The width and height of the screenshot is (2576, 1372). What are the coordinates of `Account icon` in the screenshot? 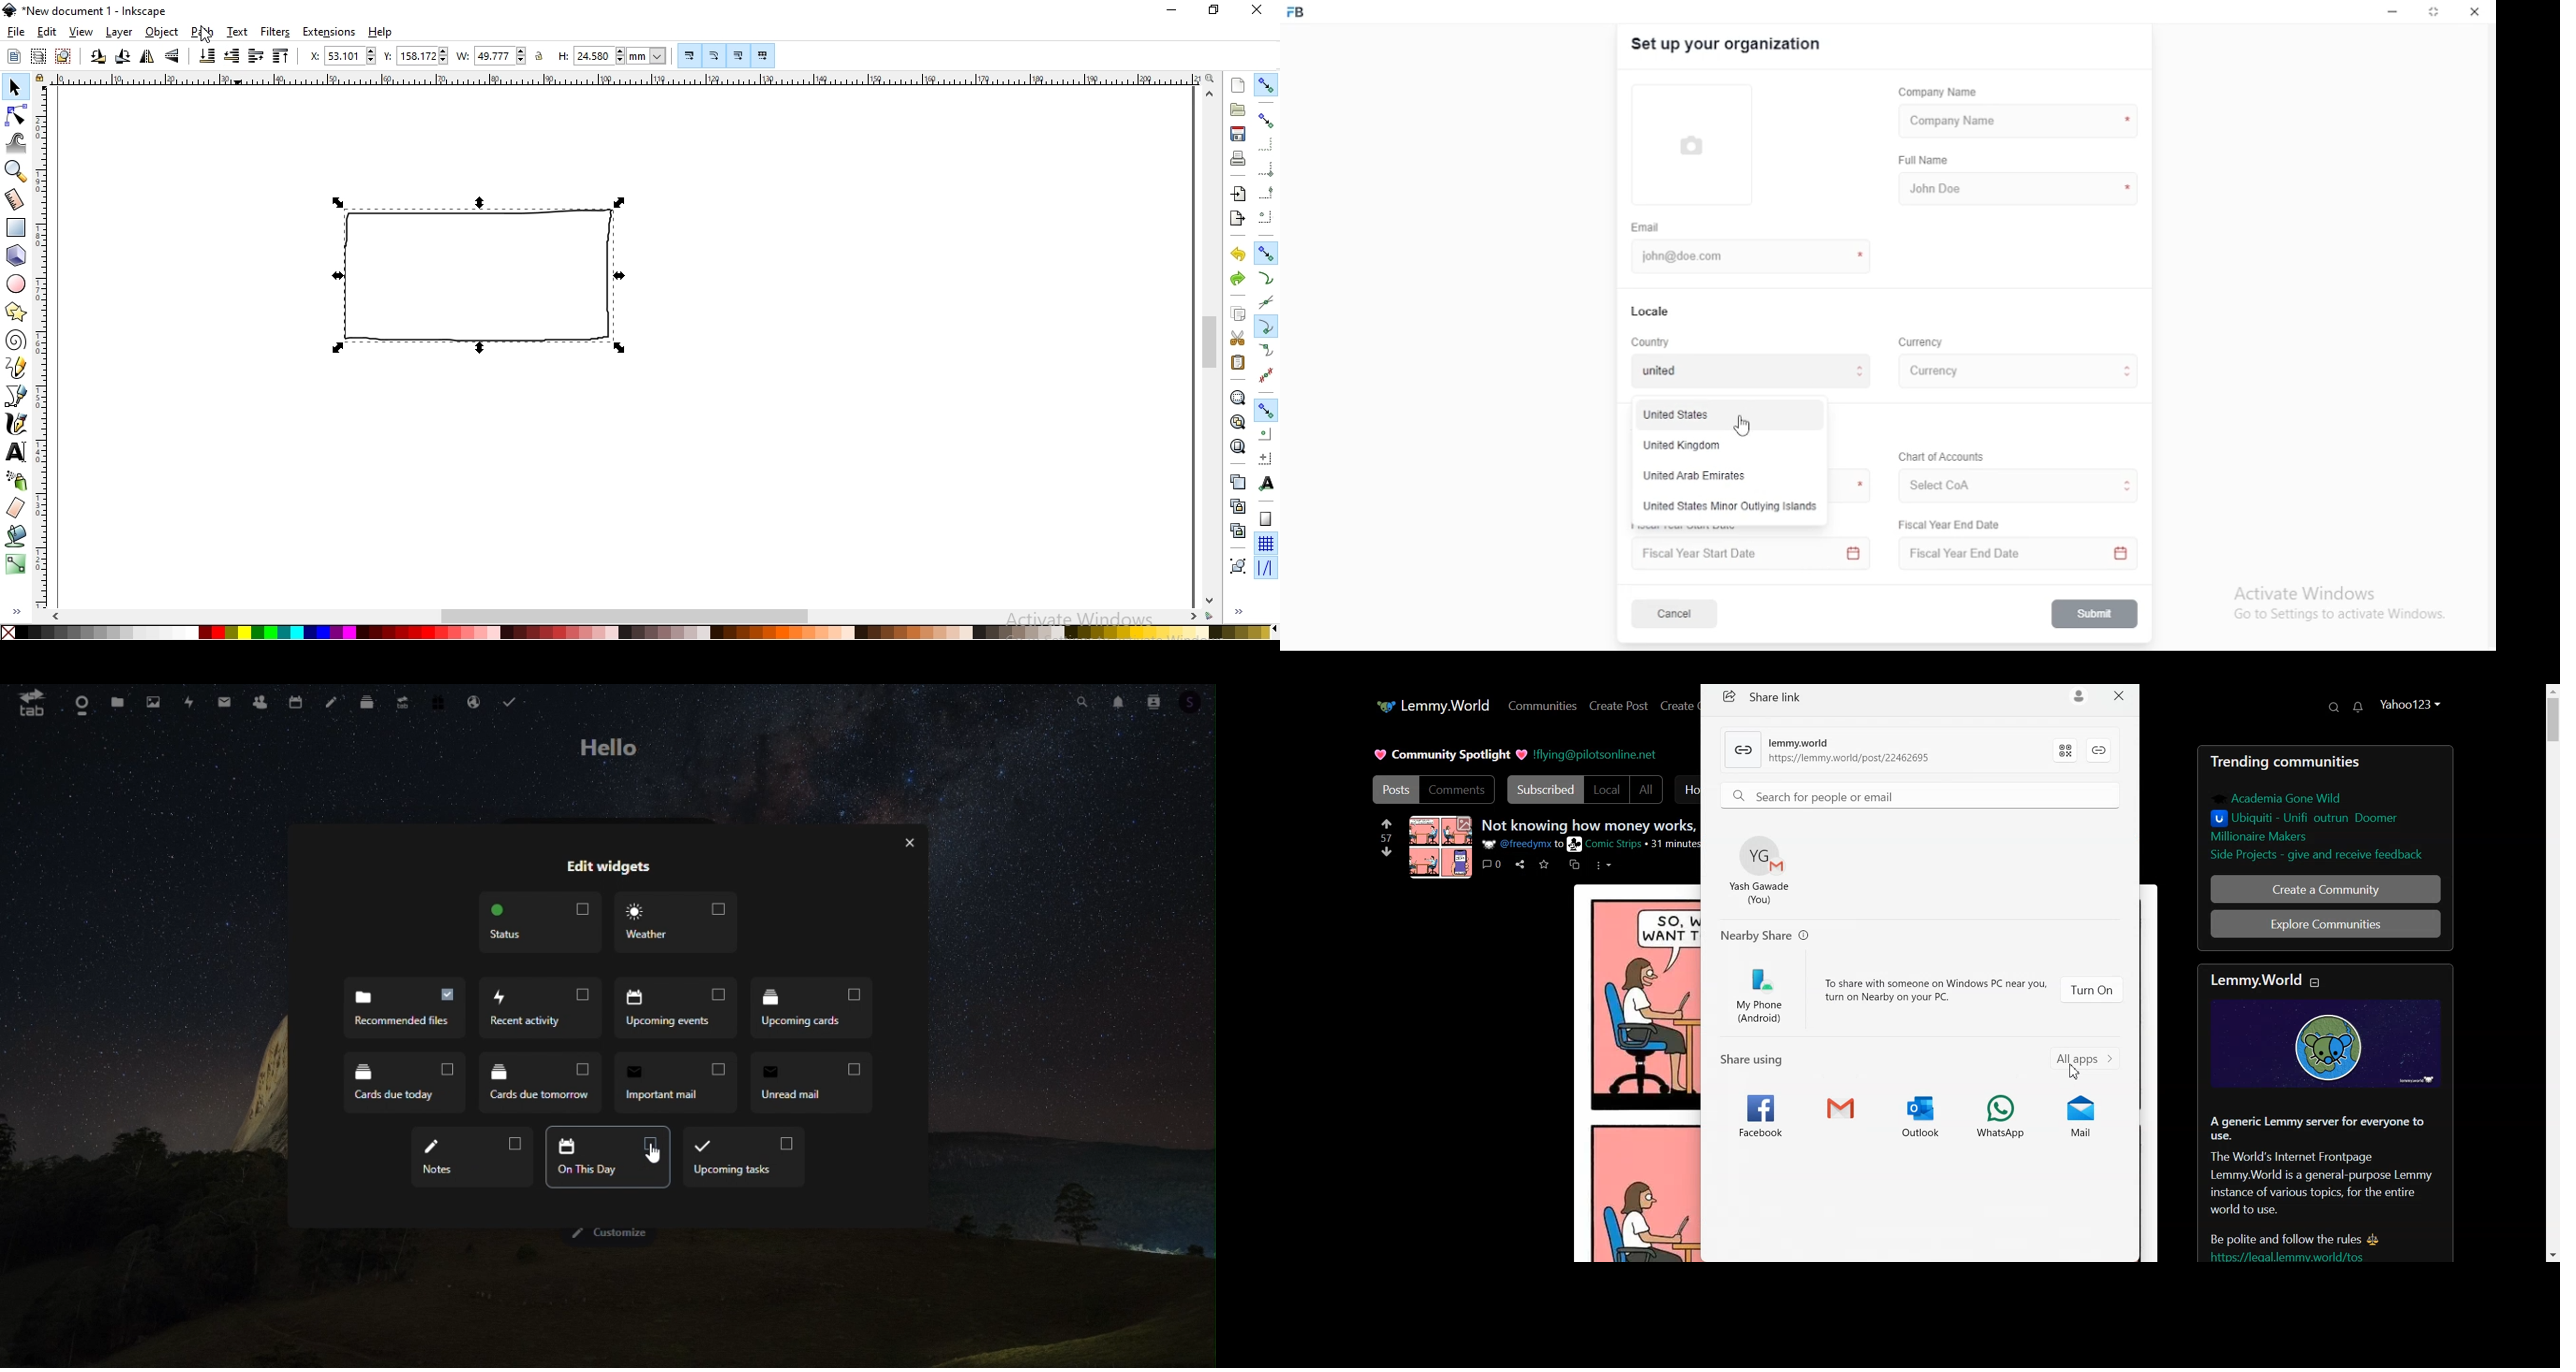 It's located at (1154, 703).